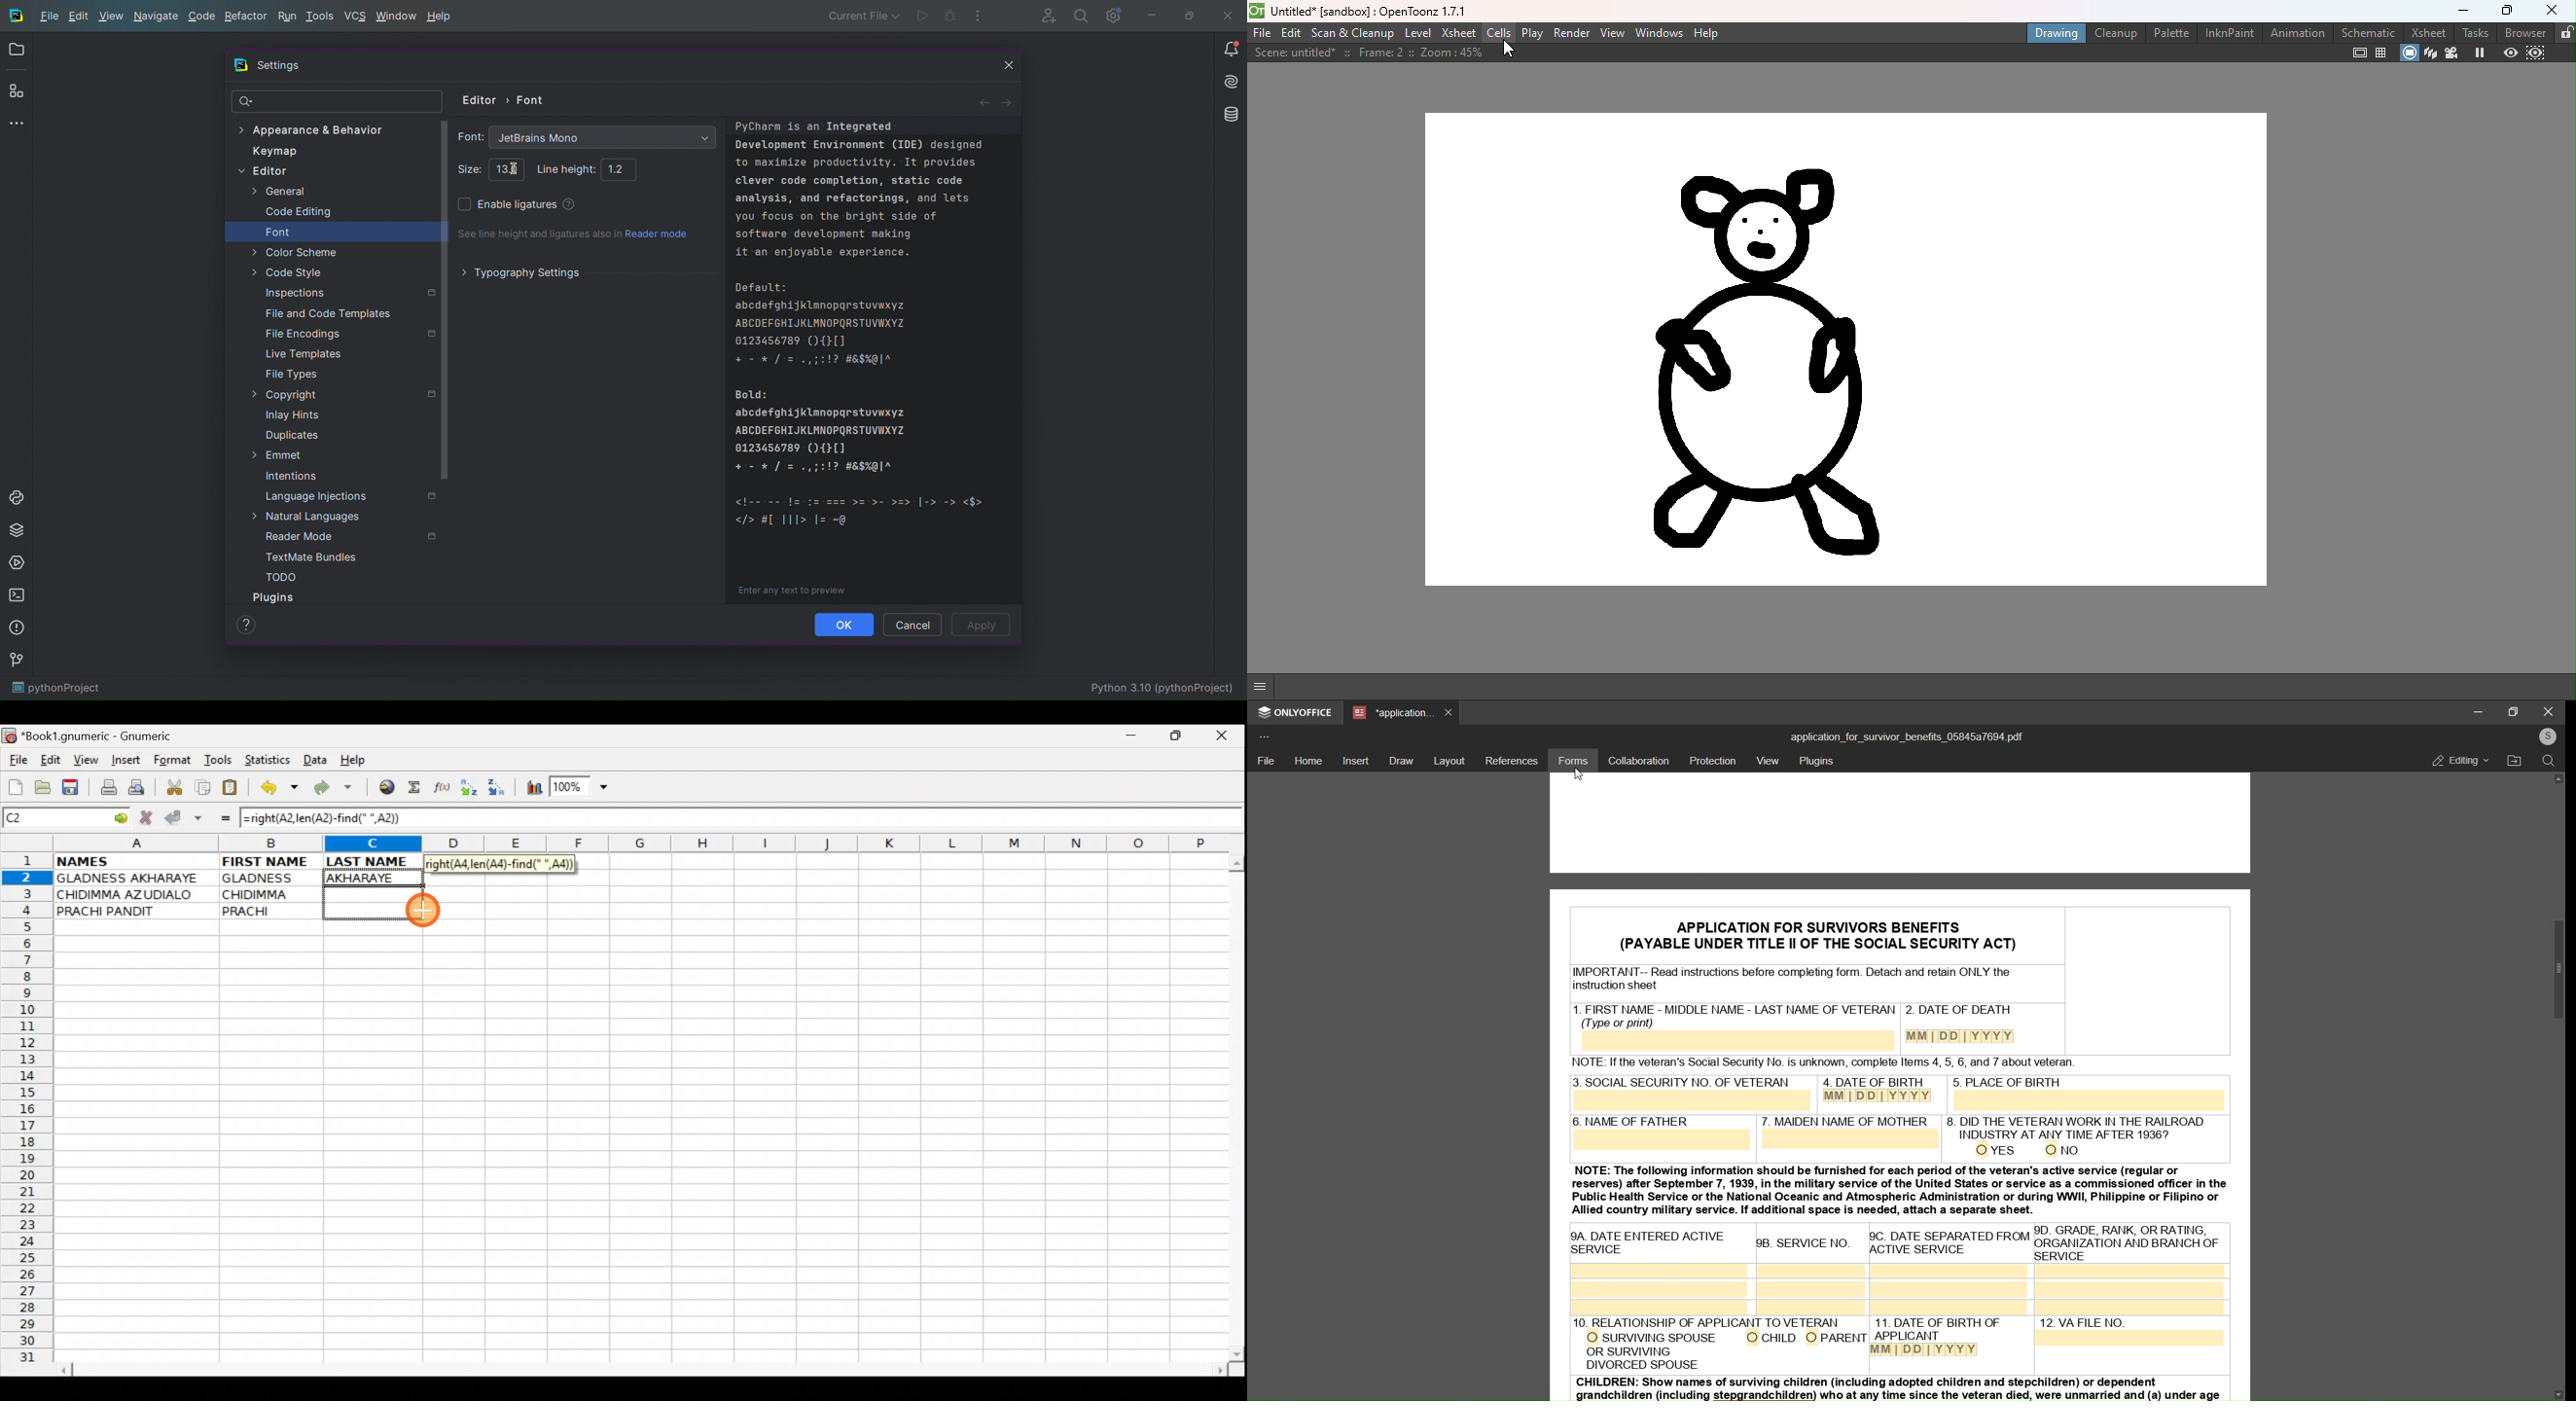 This screenshot has width=2576, height=1428. What do you see at coordinates (2516, 711) in the screenshot?
I see `maximize` at bounding box center [2516, 711].